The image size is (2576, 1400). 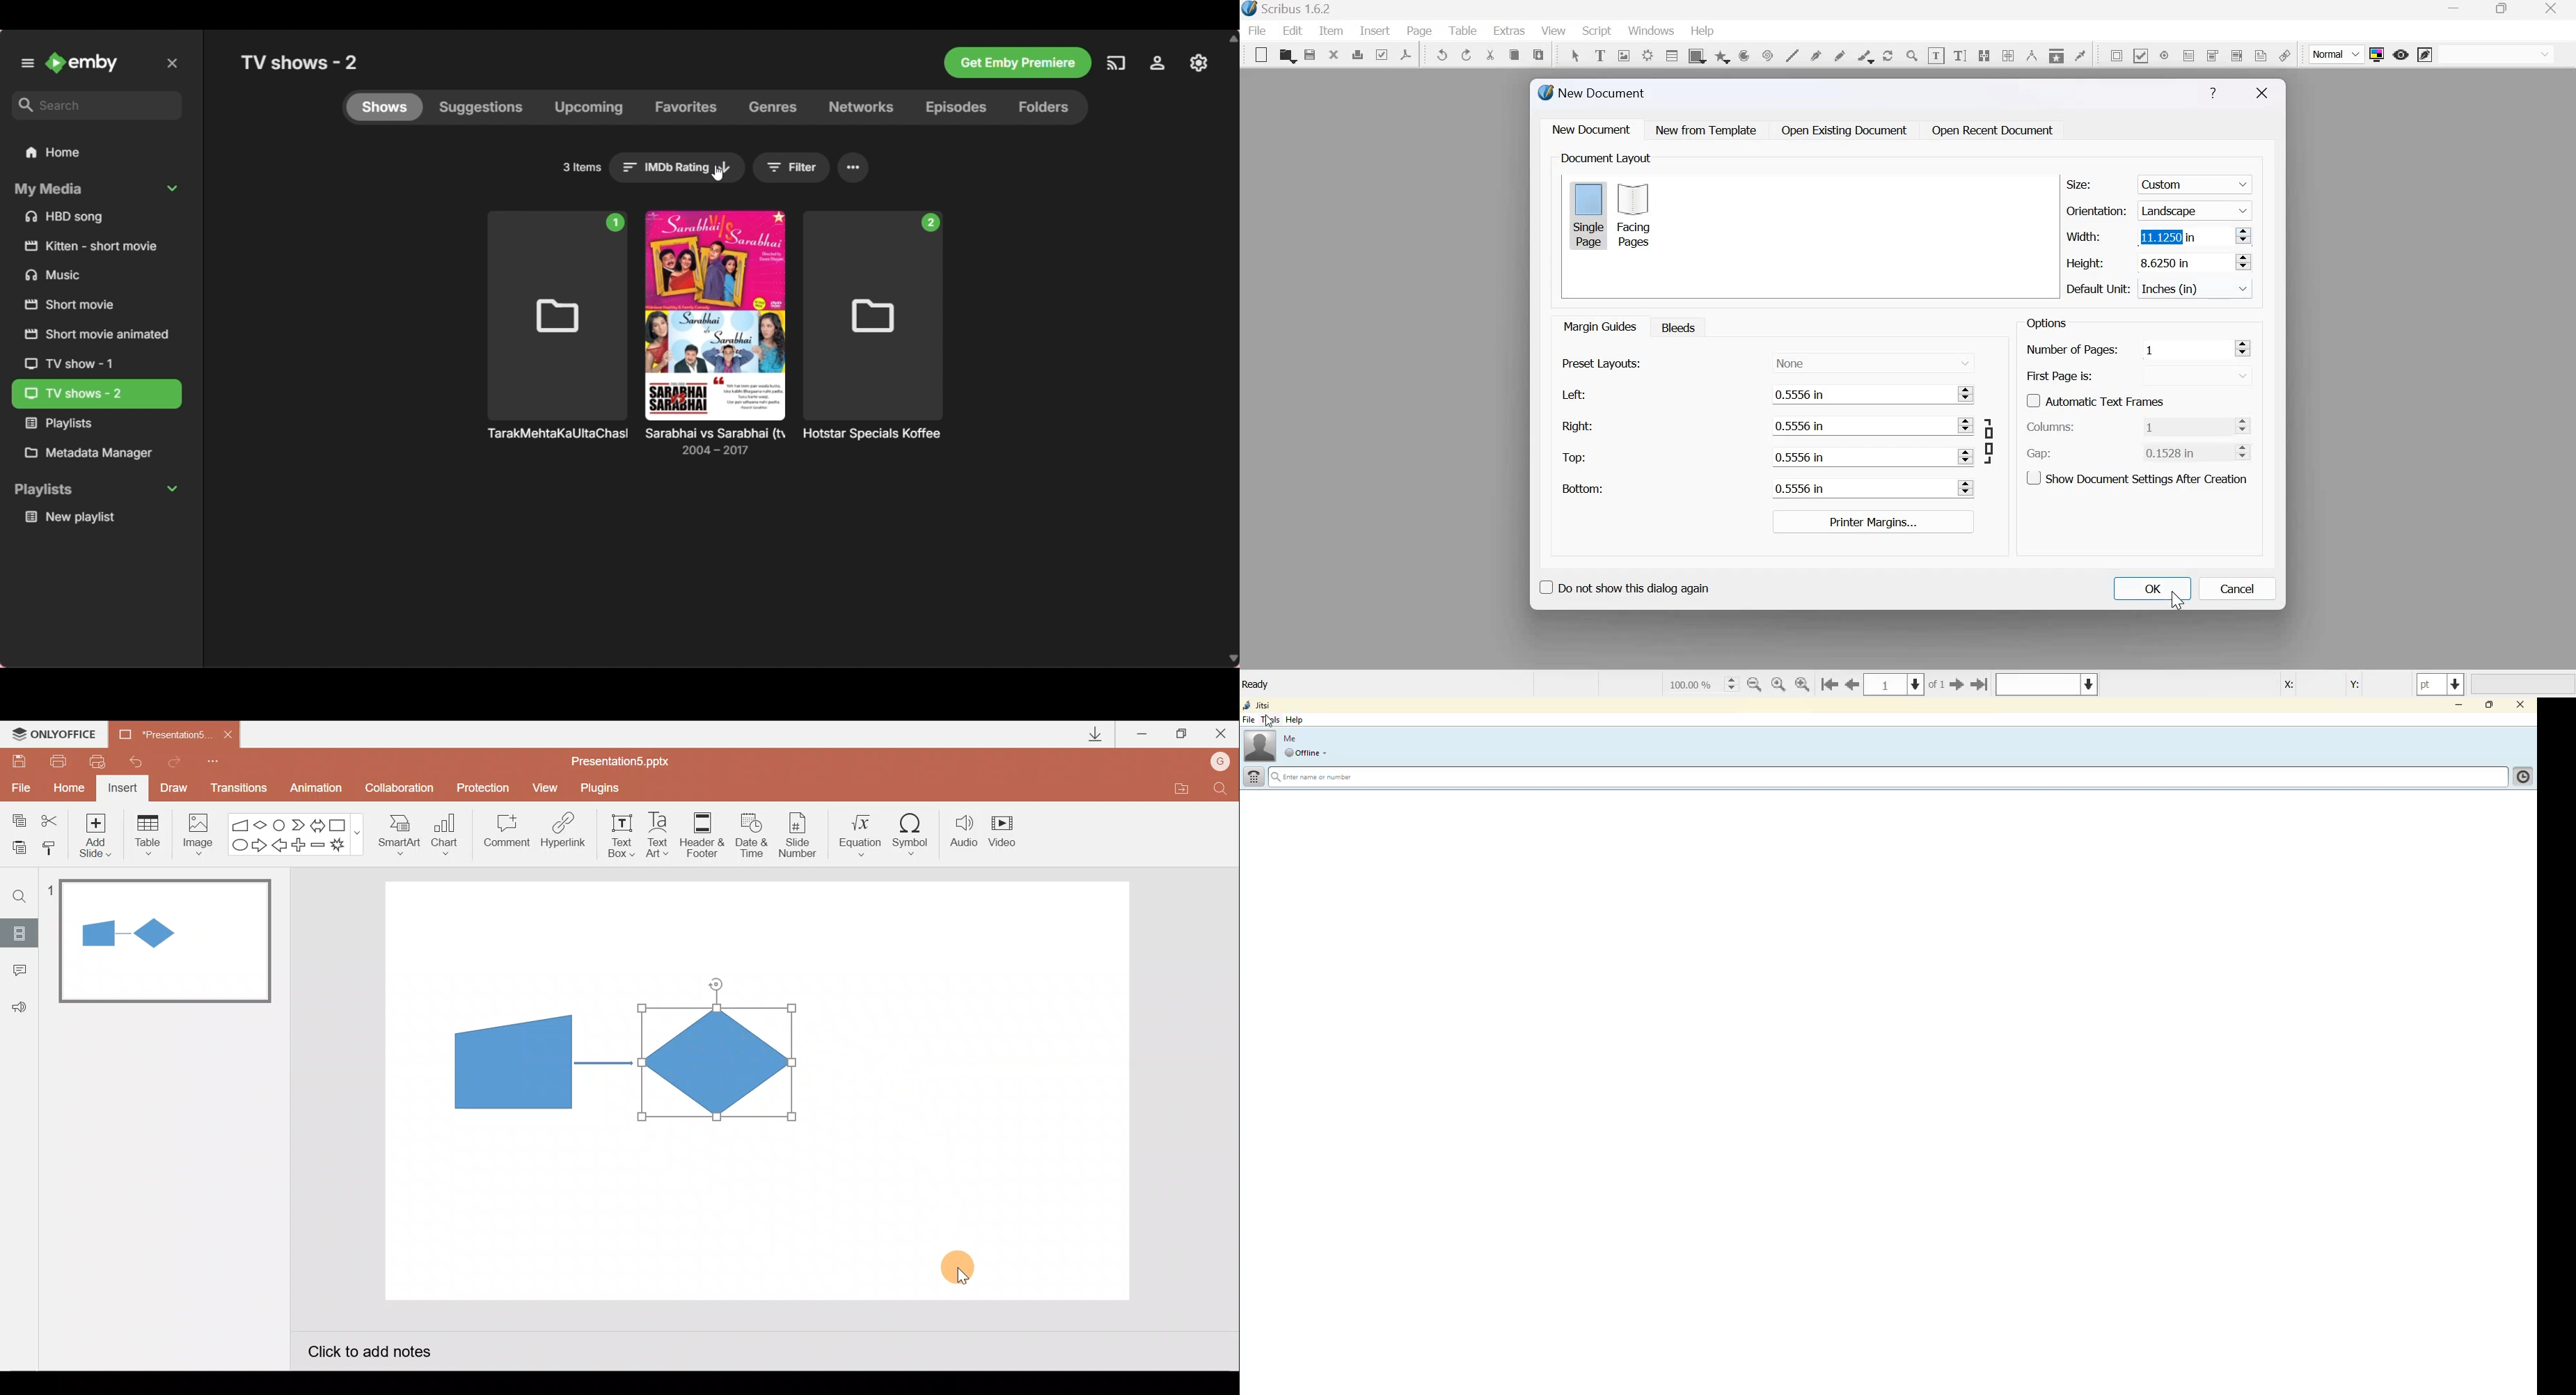 I want to click on Ready, so click(x=1258, y=684).